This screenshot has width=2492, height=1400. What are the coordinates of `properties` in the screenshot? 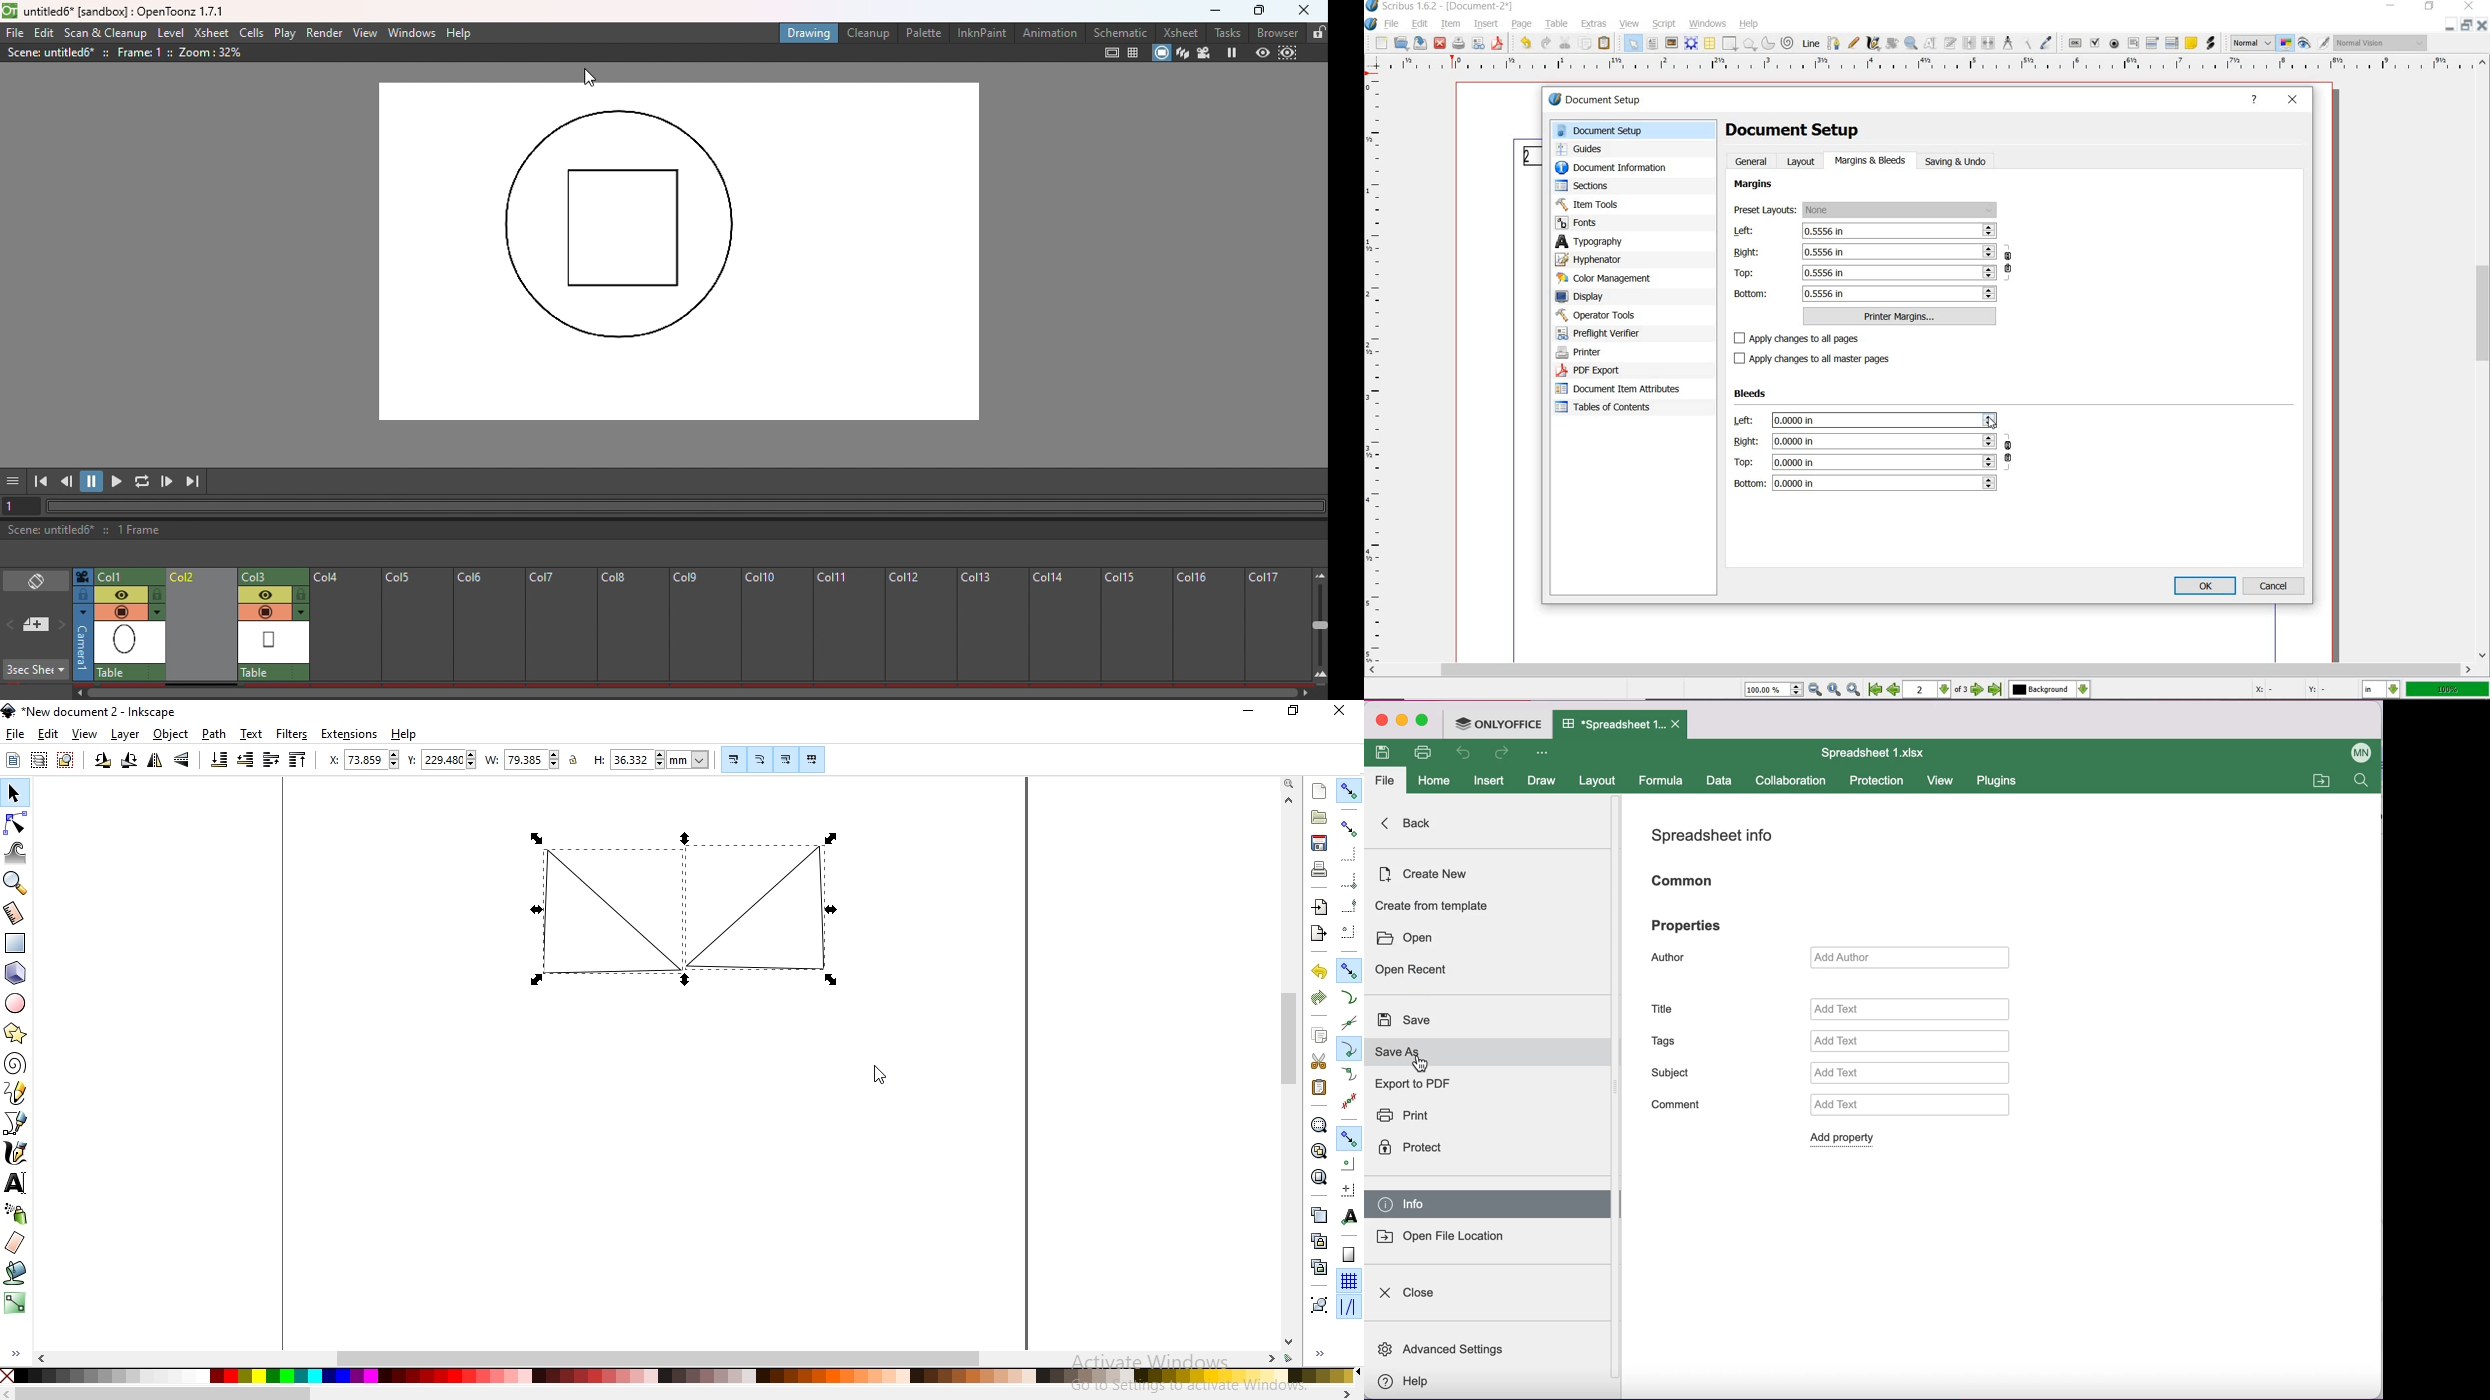 It's located at (1688, 926).